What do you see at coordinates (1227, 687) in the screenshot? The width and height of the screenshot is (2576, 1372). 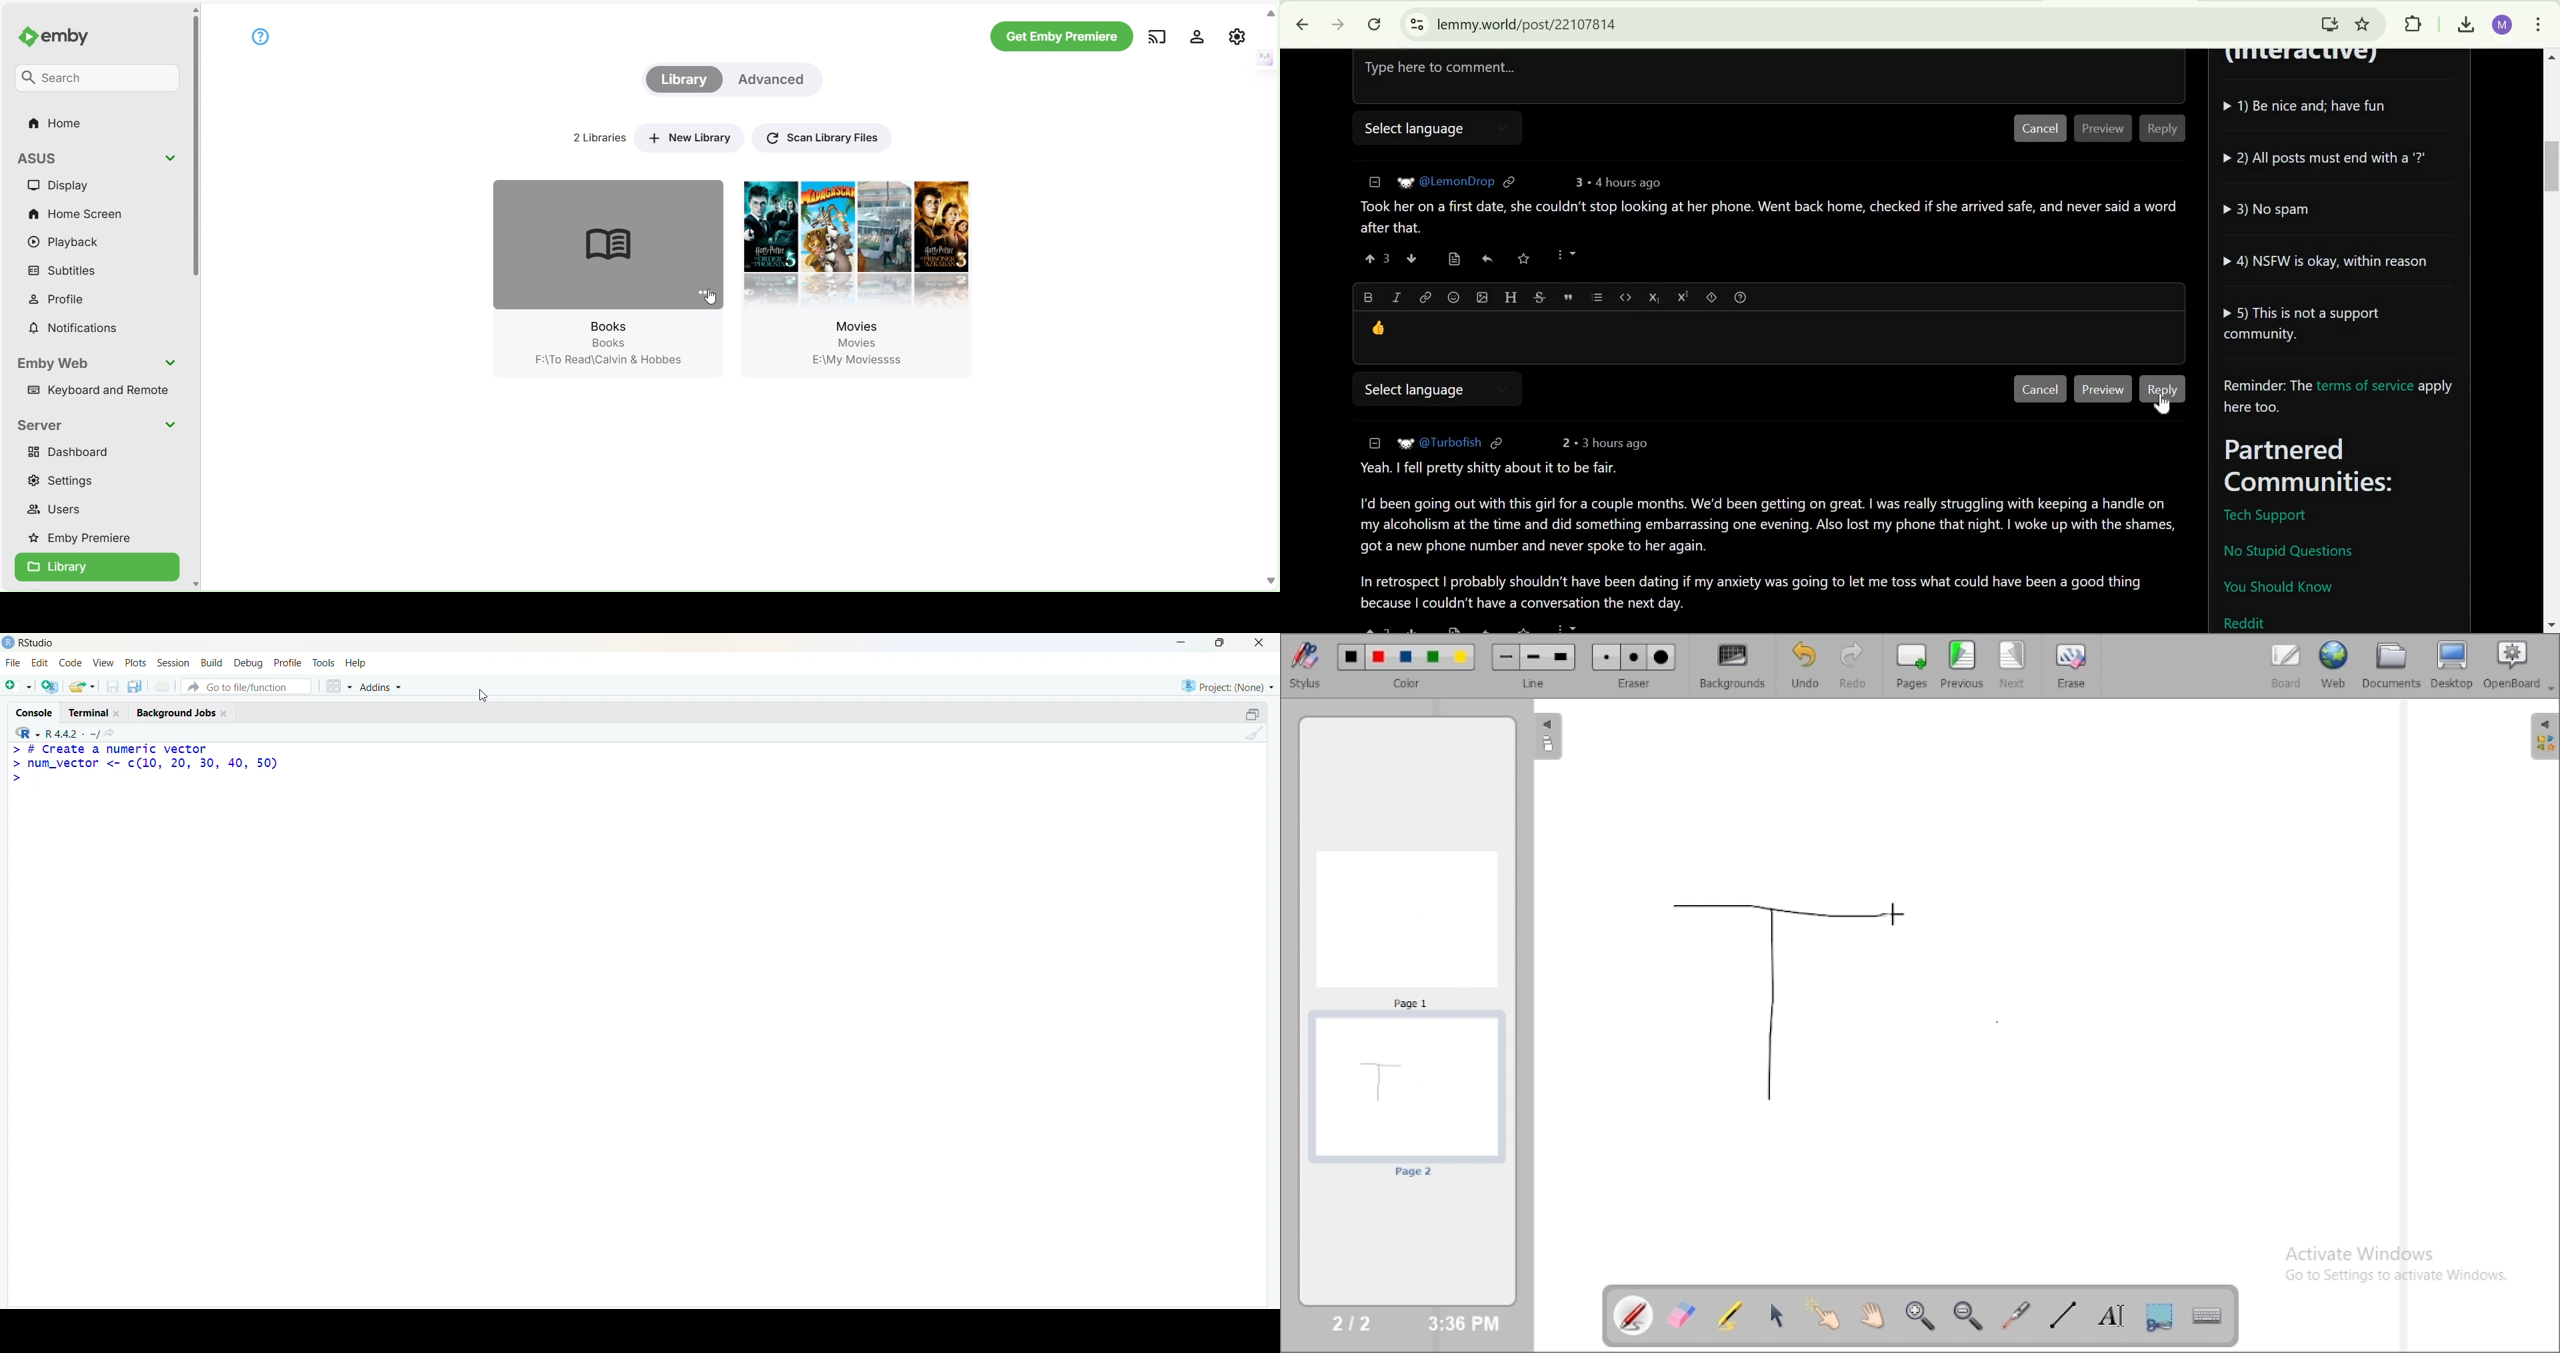 I see `project (none)` at bounding box center [1227, 687].